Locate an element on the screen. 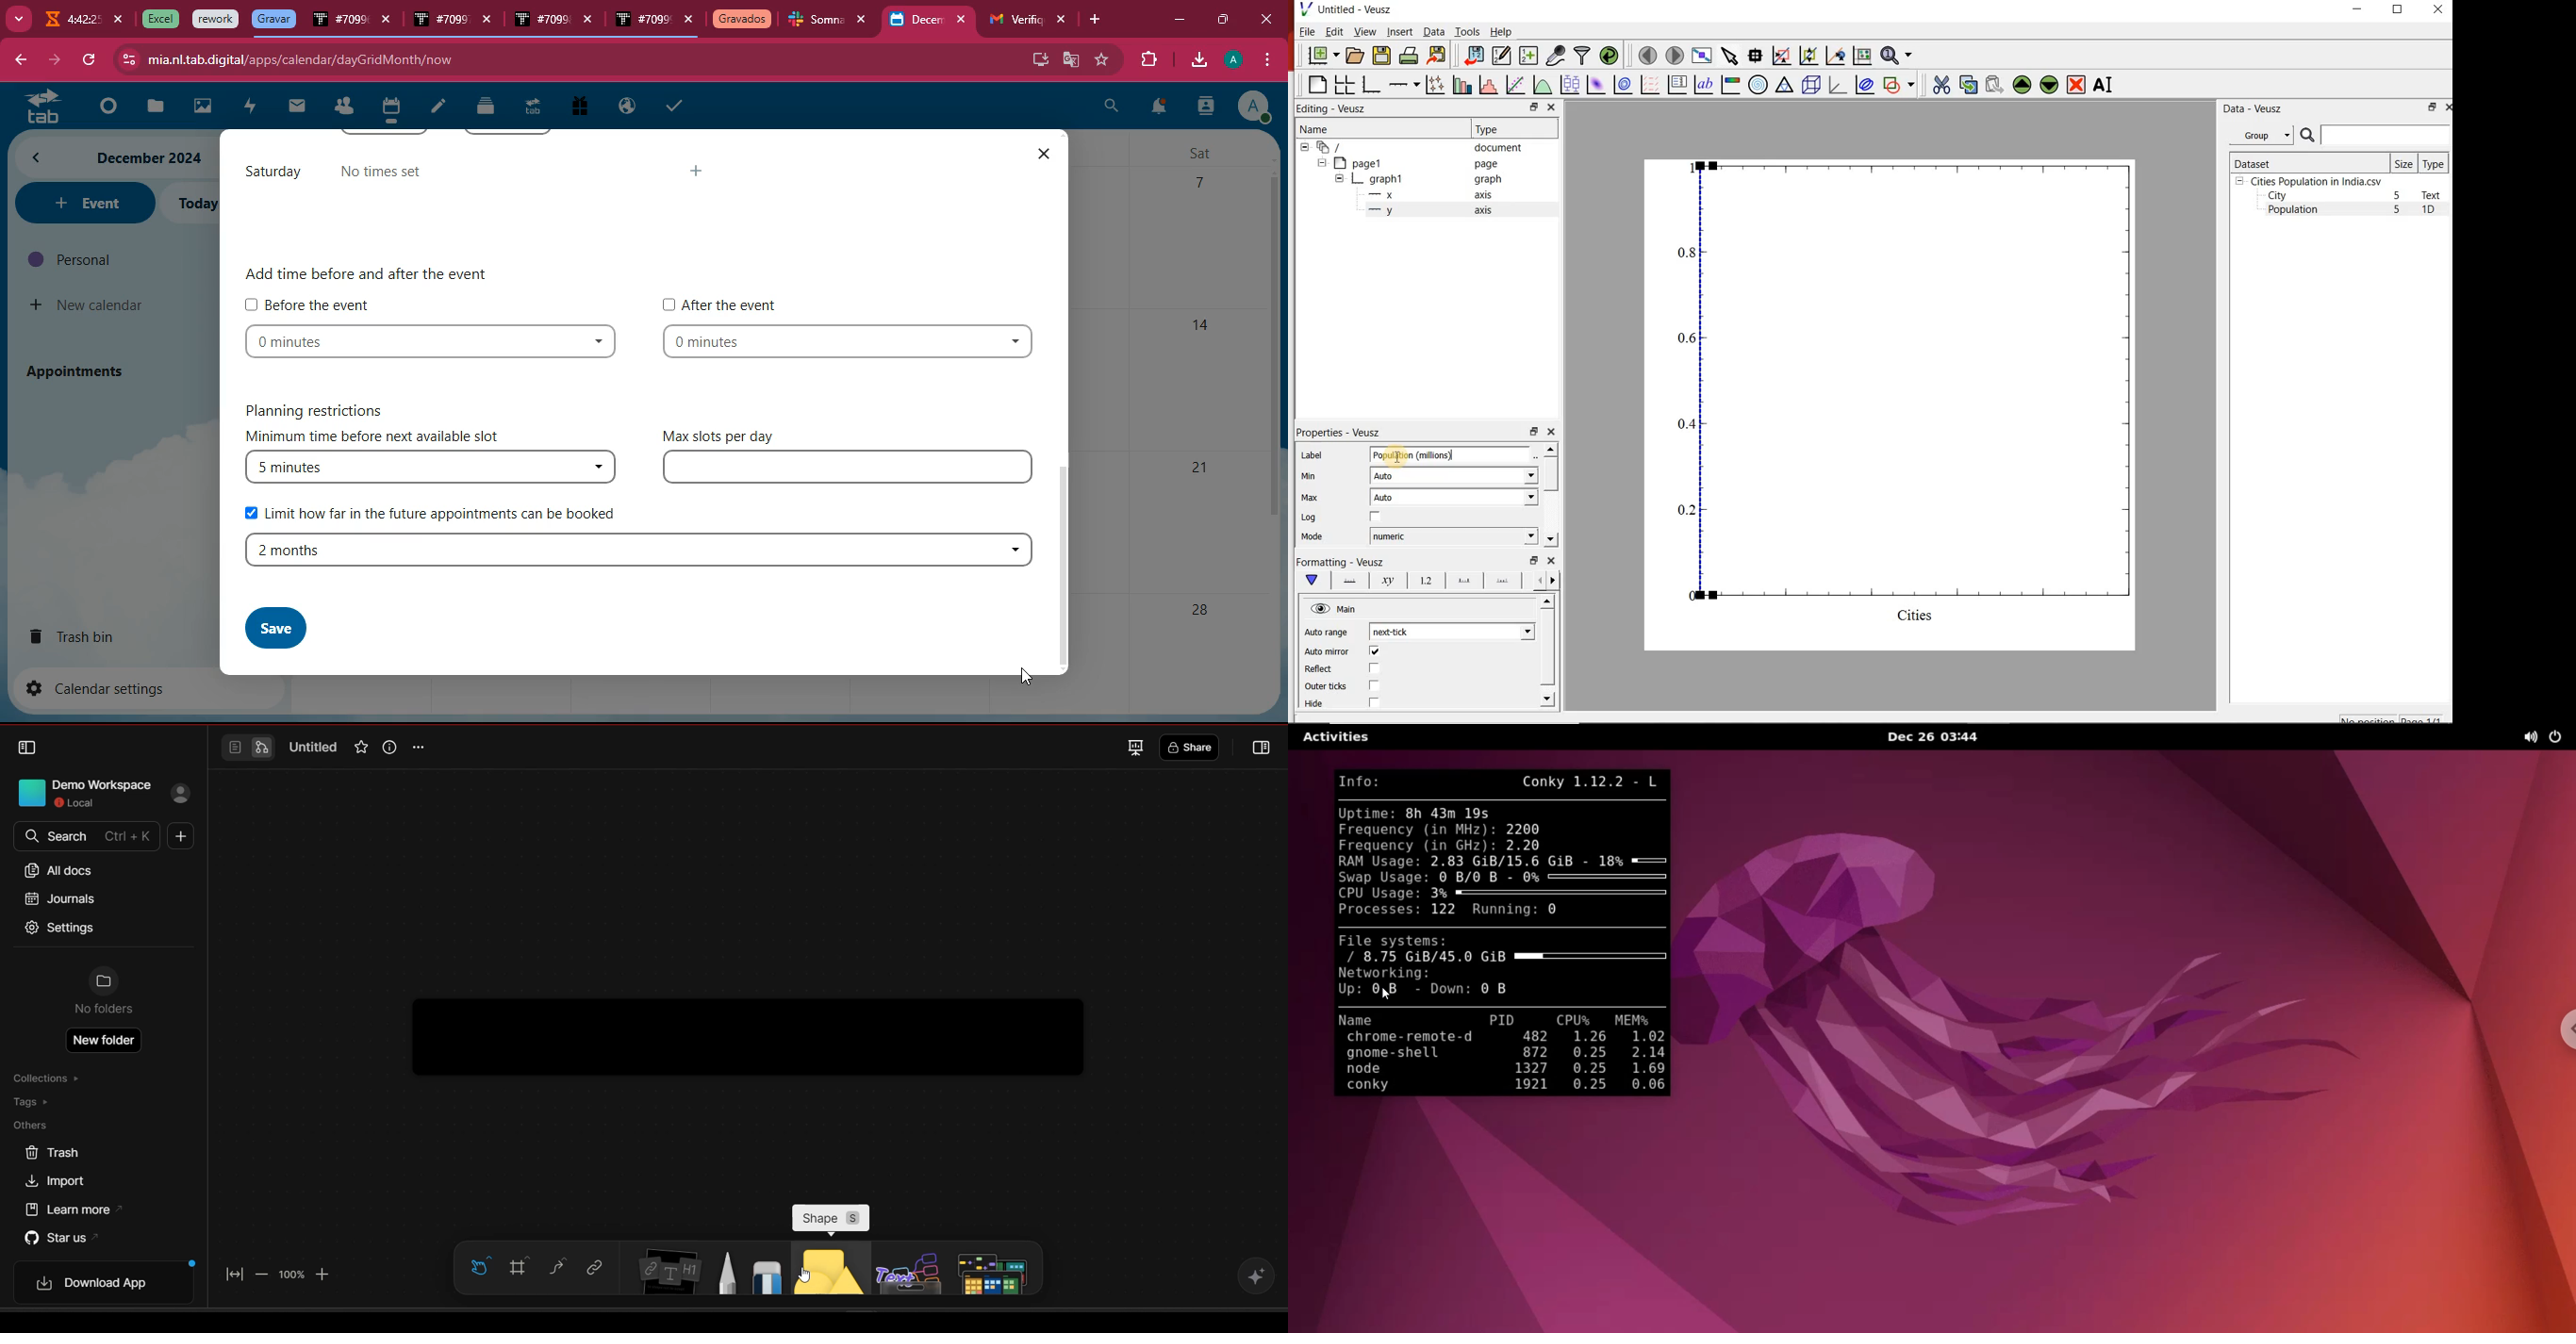  refresh is located at coordinates (89, 60).